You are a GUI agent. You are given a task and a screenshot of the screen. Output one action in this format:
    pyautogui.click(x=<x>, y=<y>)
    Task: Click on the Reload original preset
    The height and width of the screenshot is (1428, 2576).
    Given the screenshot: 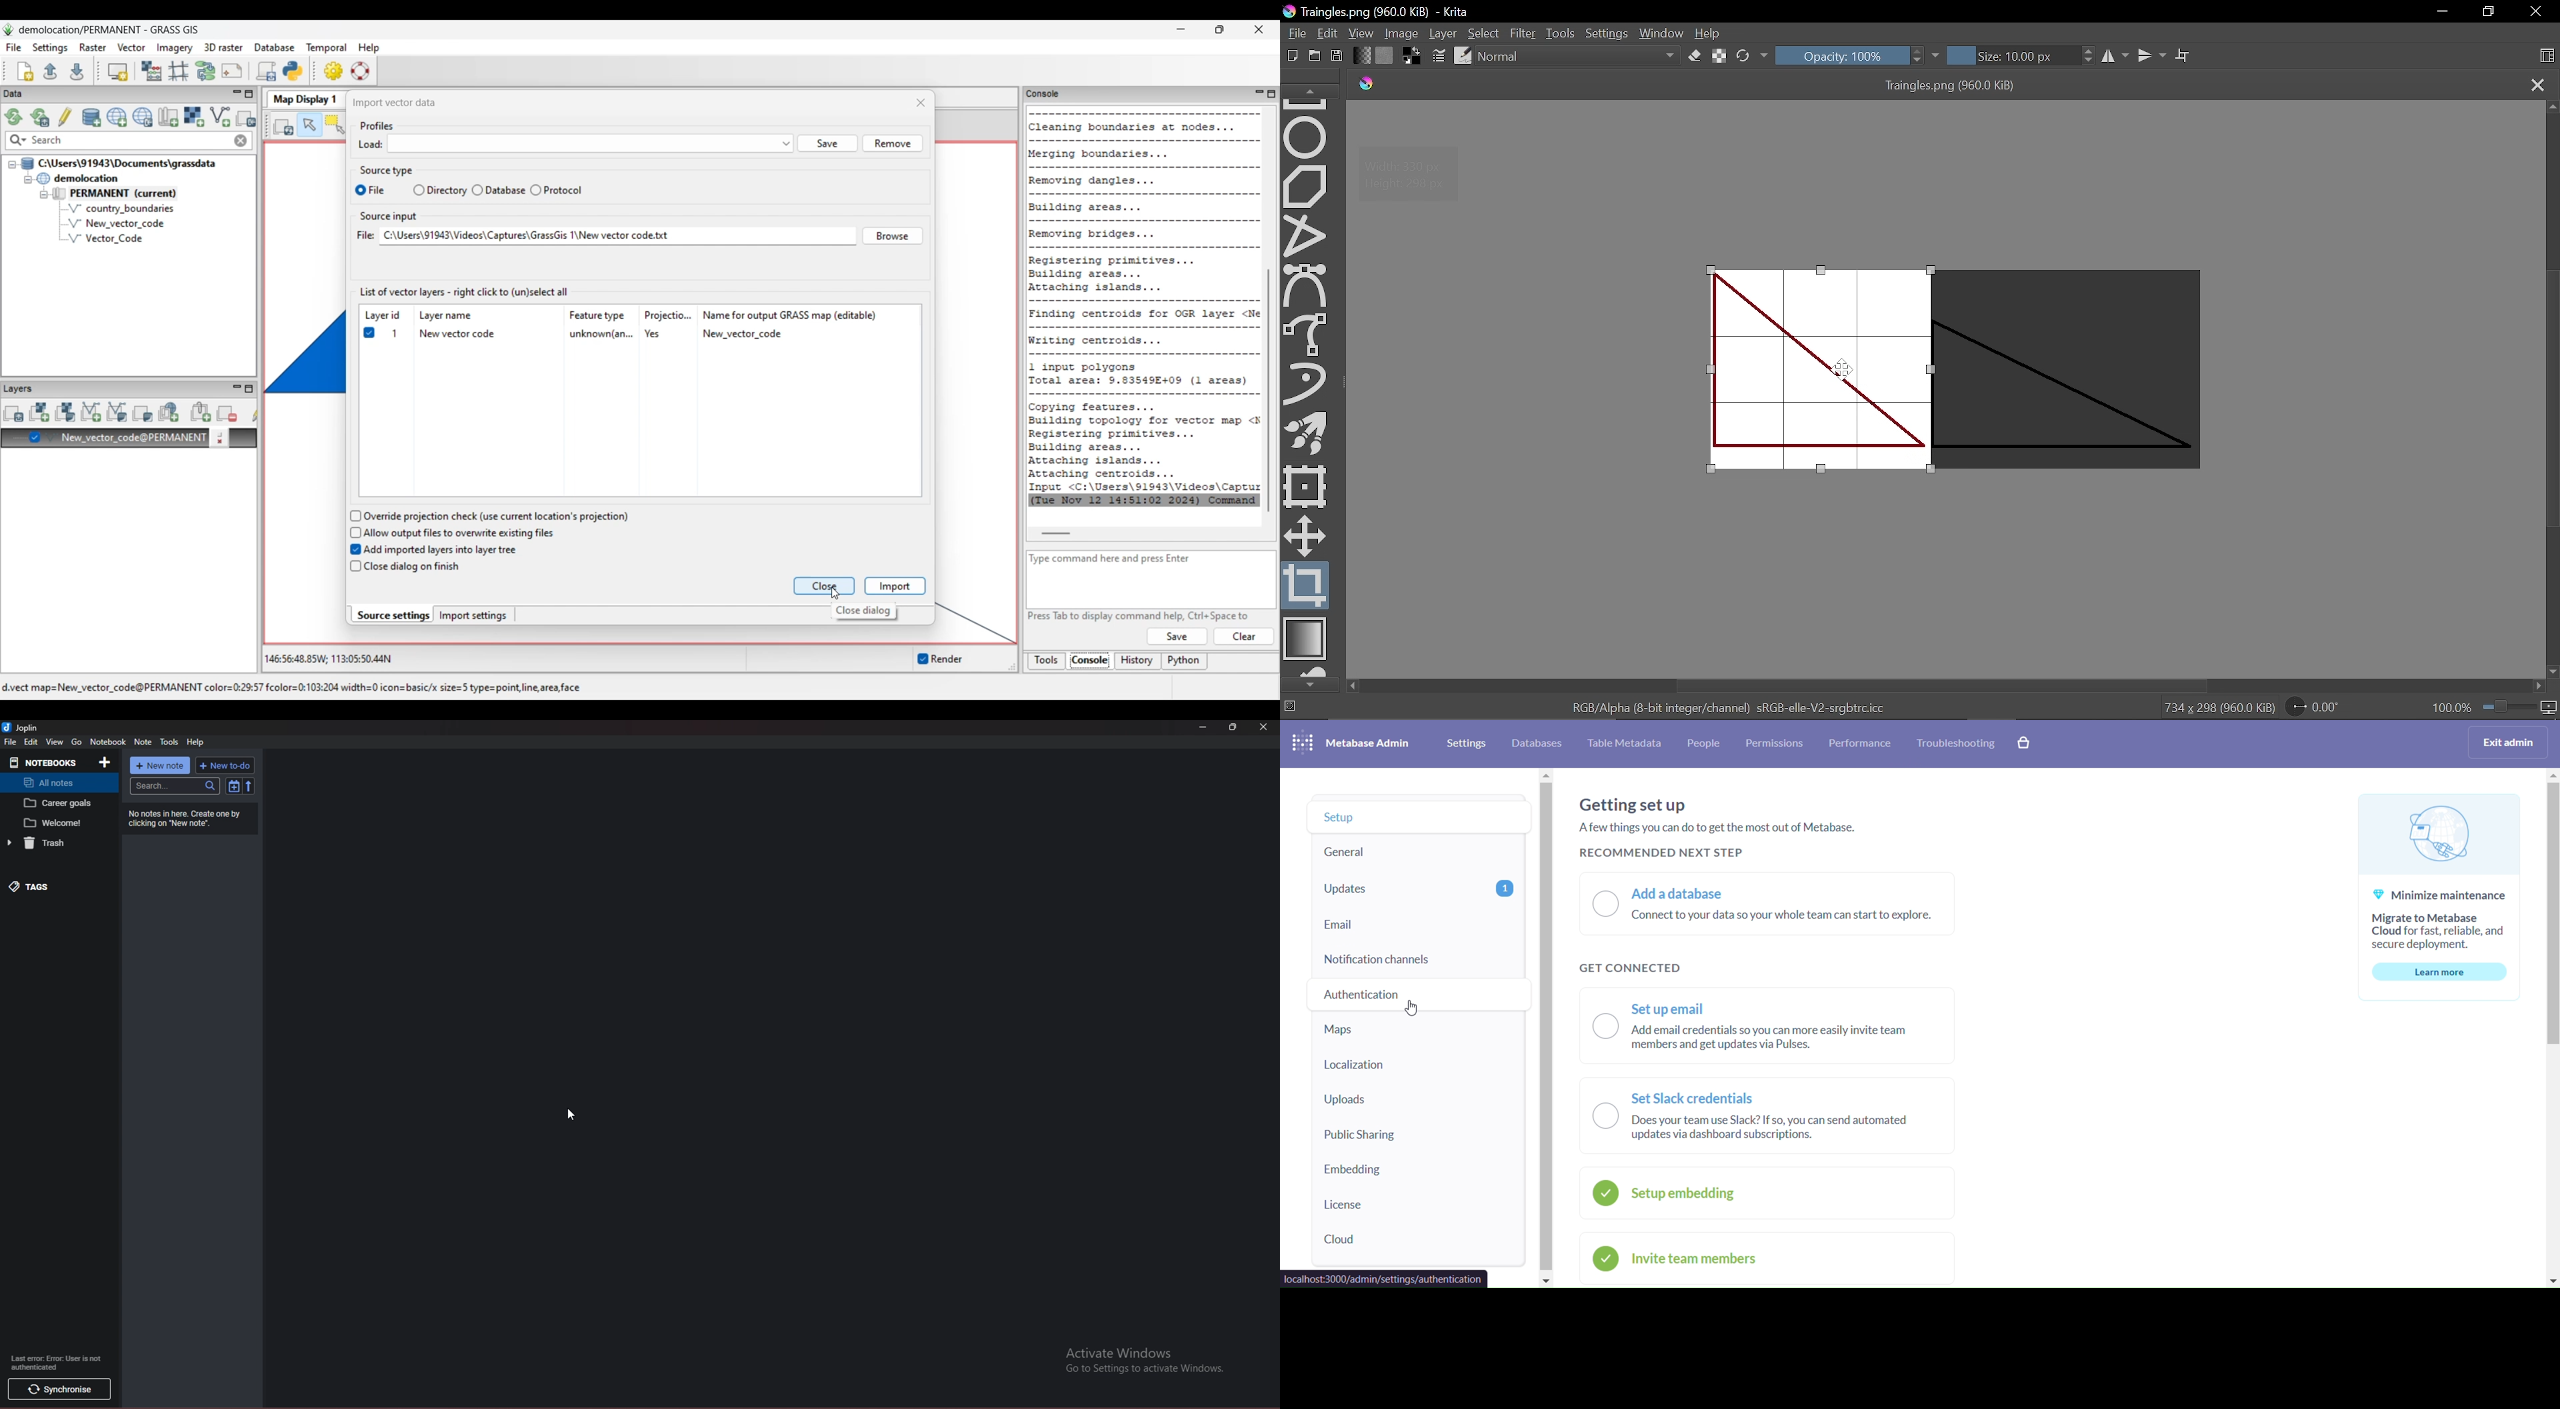 What is the action you would take?
    pyautogui.click(x=1744, y=56)
    